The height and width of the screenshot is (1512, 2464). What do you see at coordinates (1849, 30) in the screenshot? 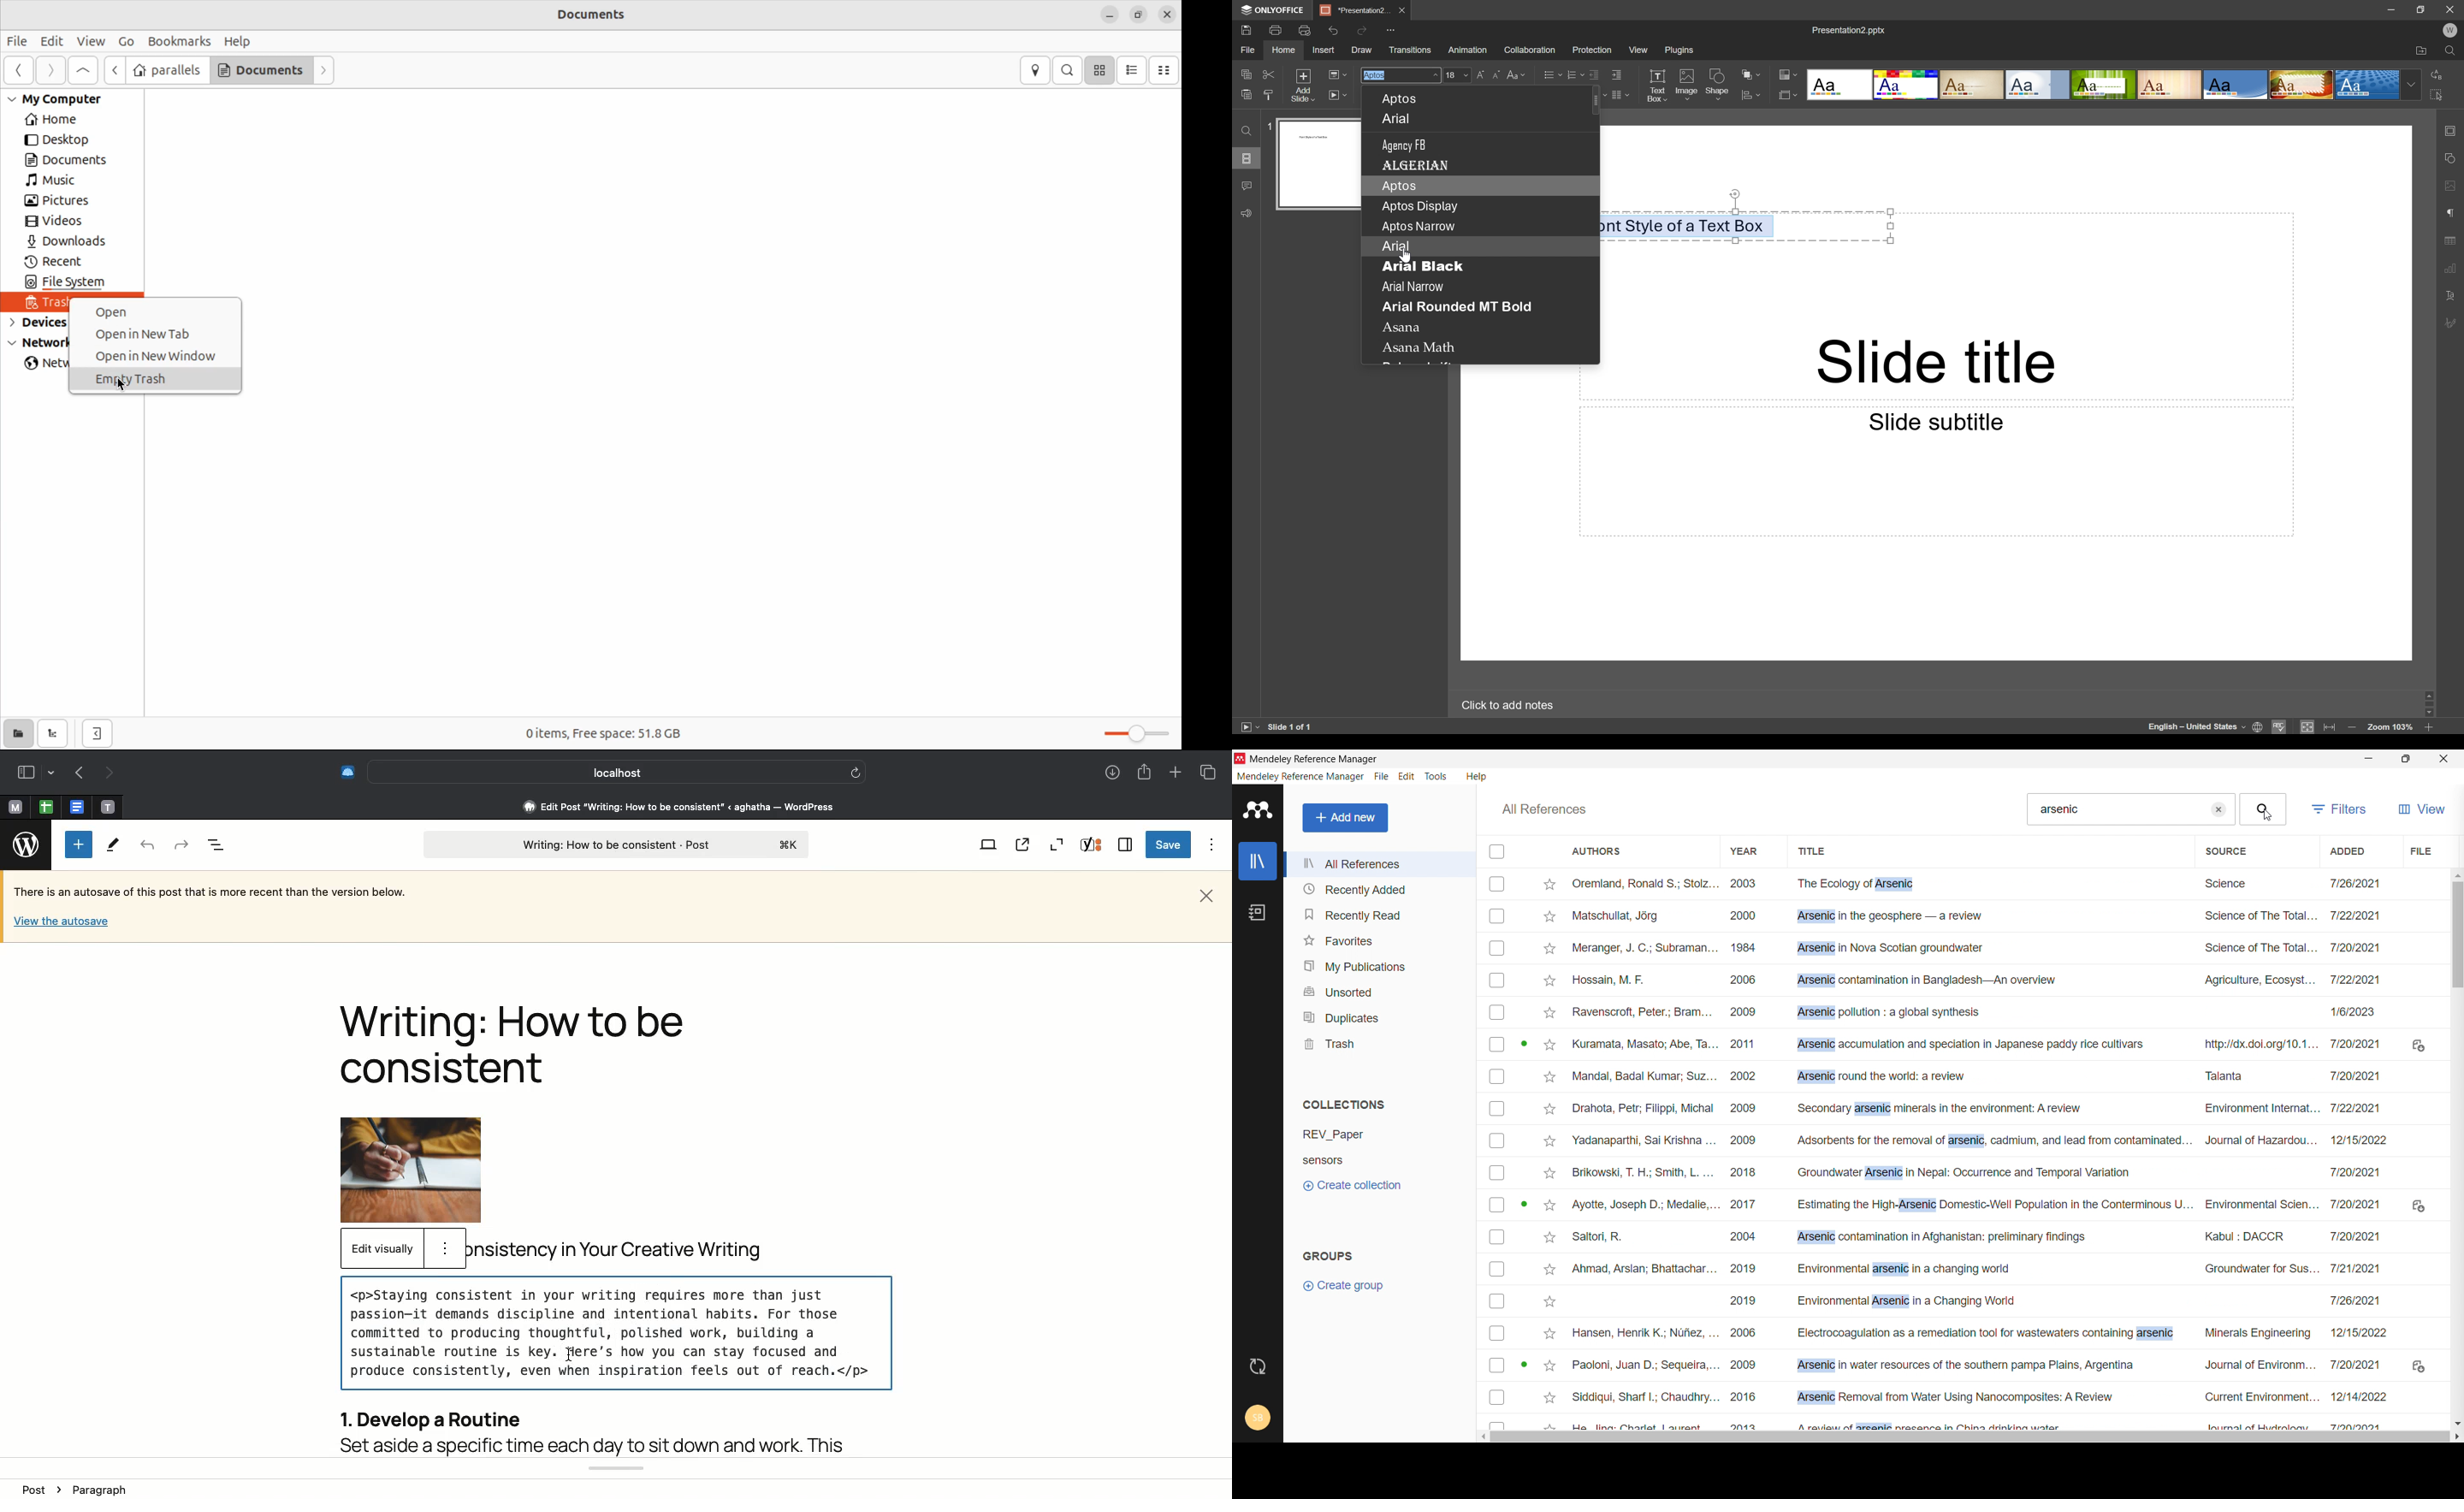
I see `Presentation2.pptx` at bounding box center [1849, 30].